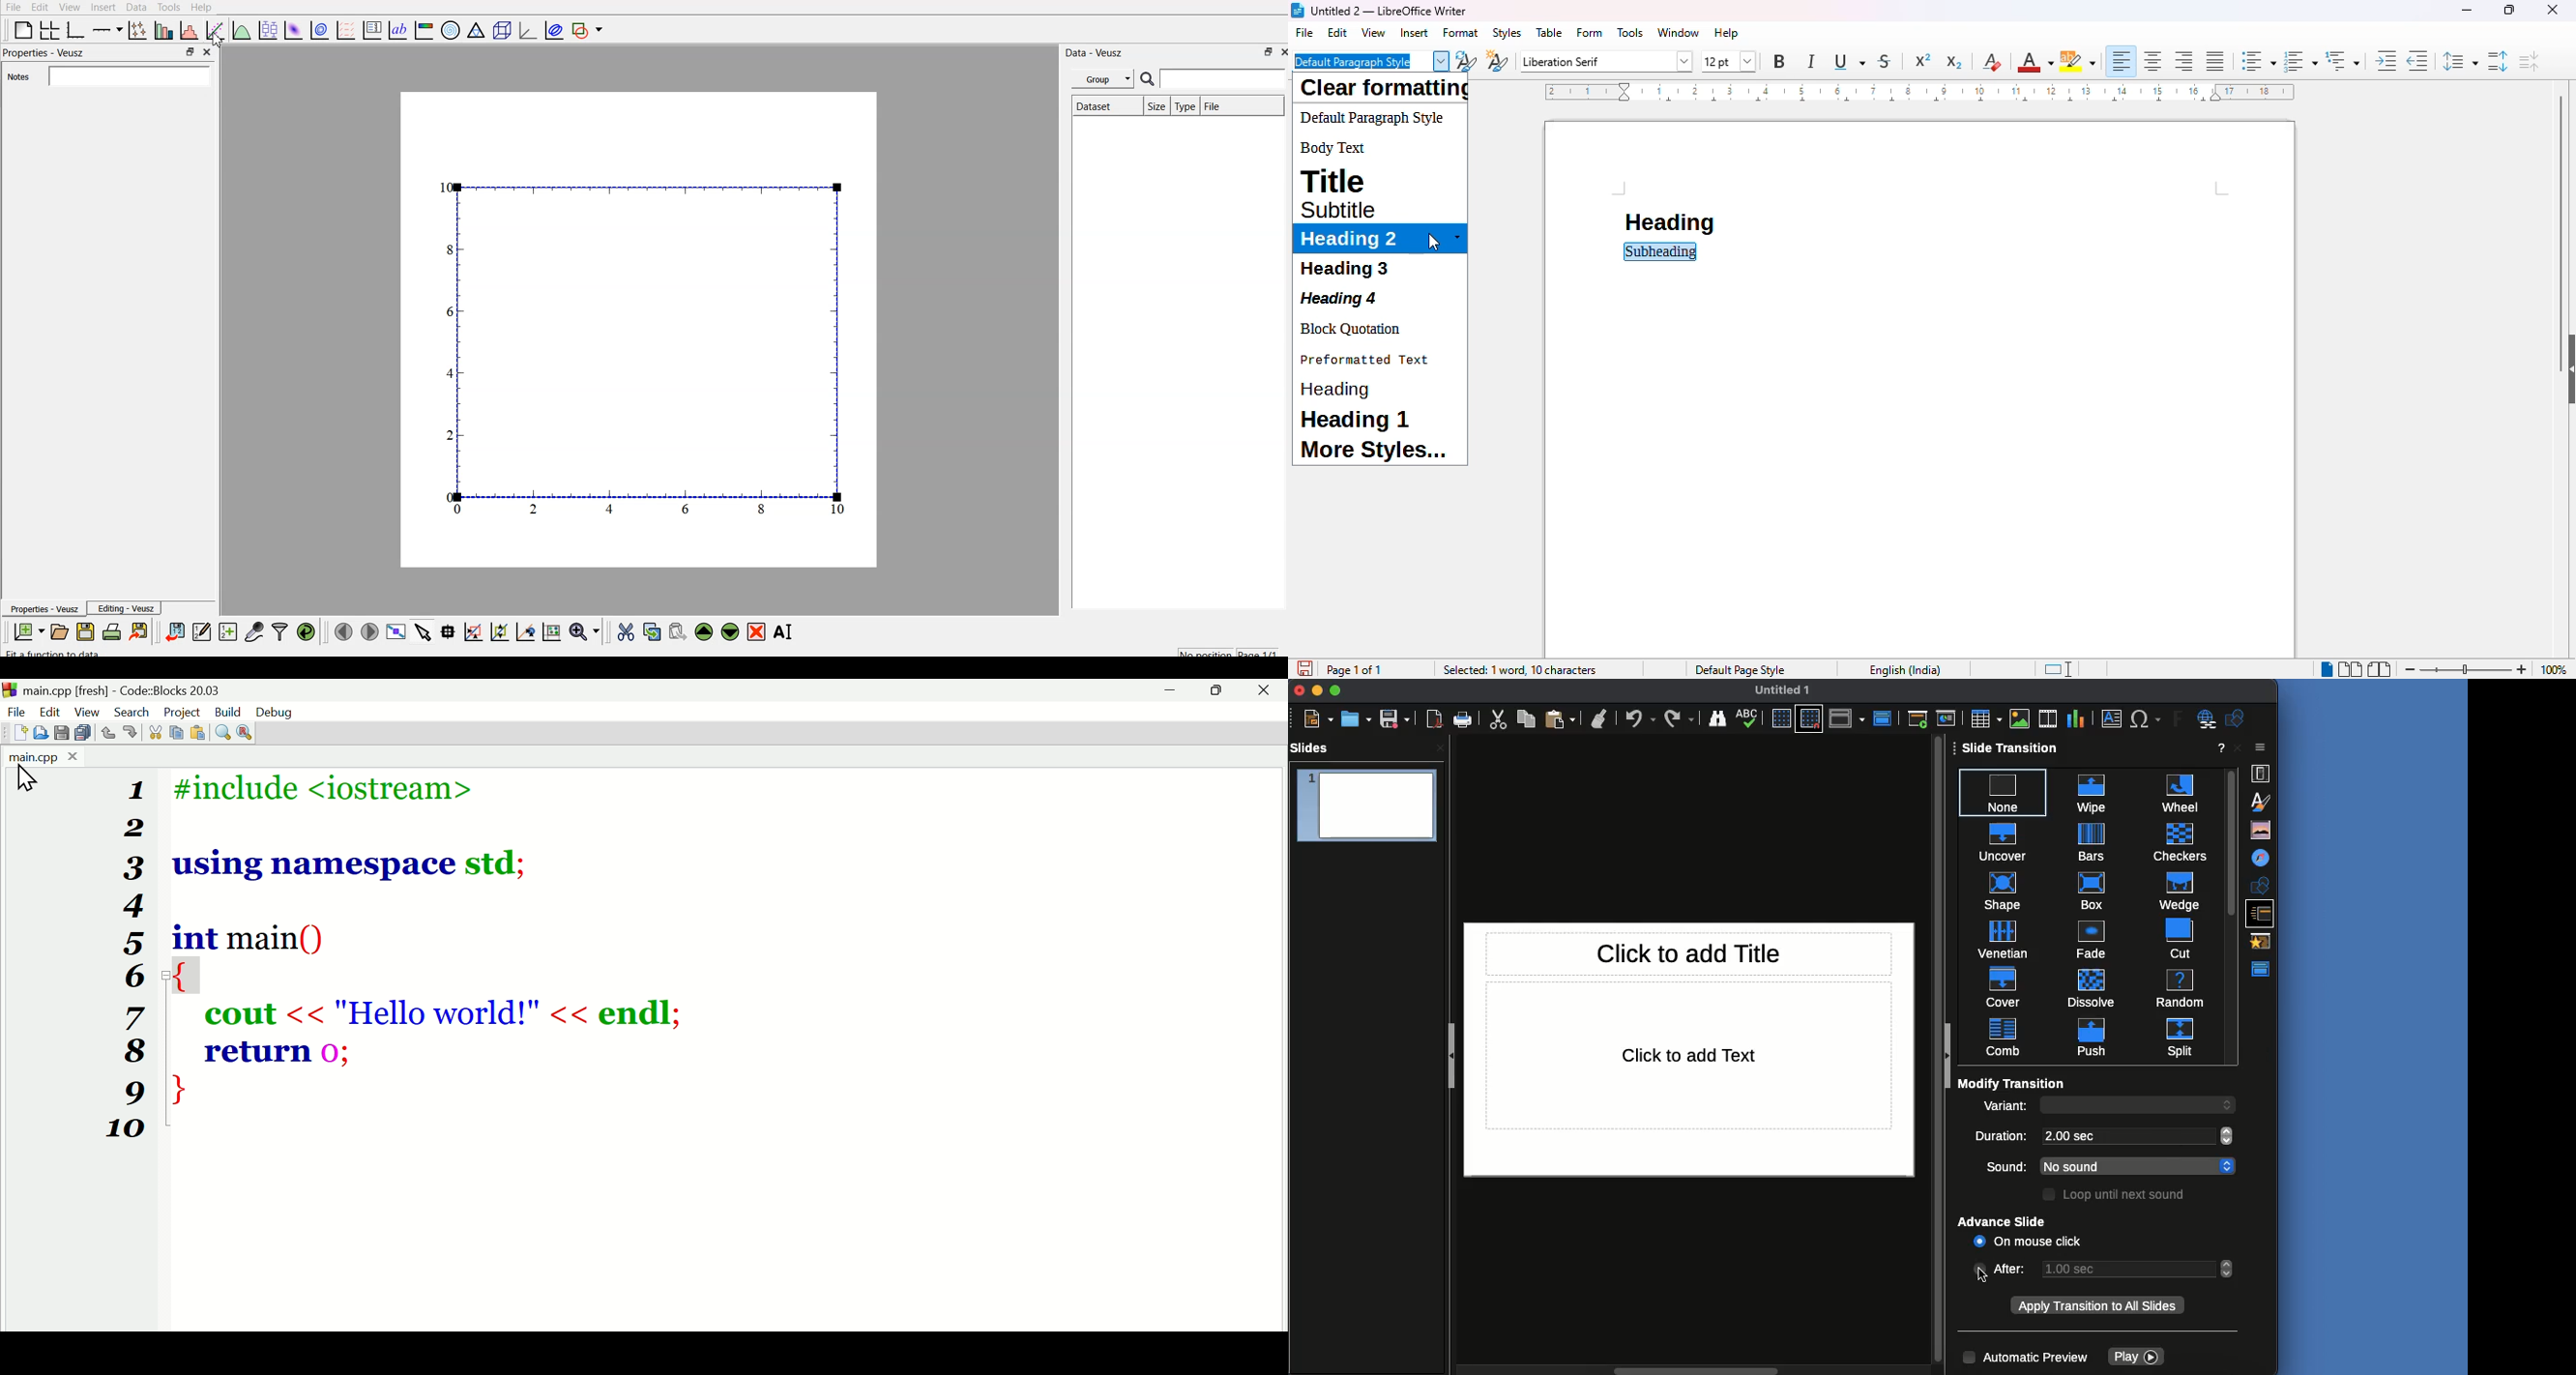 The image size is (2576, 1400). What do you see at coordinates (2075, 718) in the screenshot?
I see `Chart` at bounding box center [2075, 718].